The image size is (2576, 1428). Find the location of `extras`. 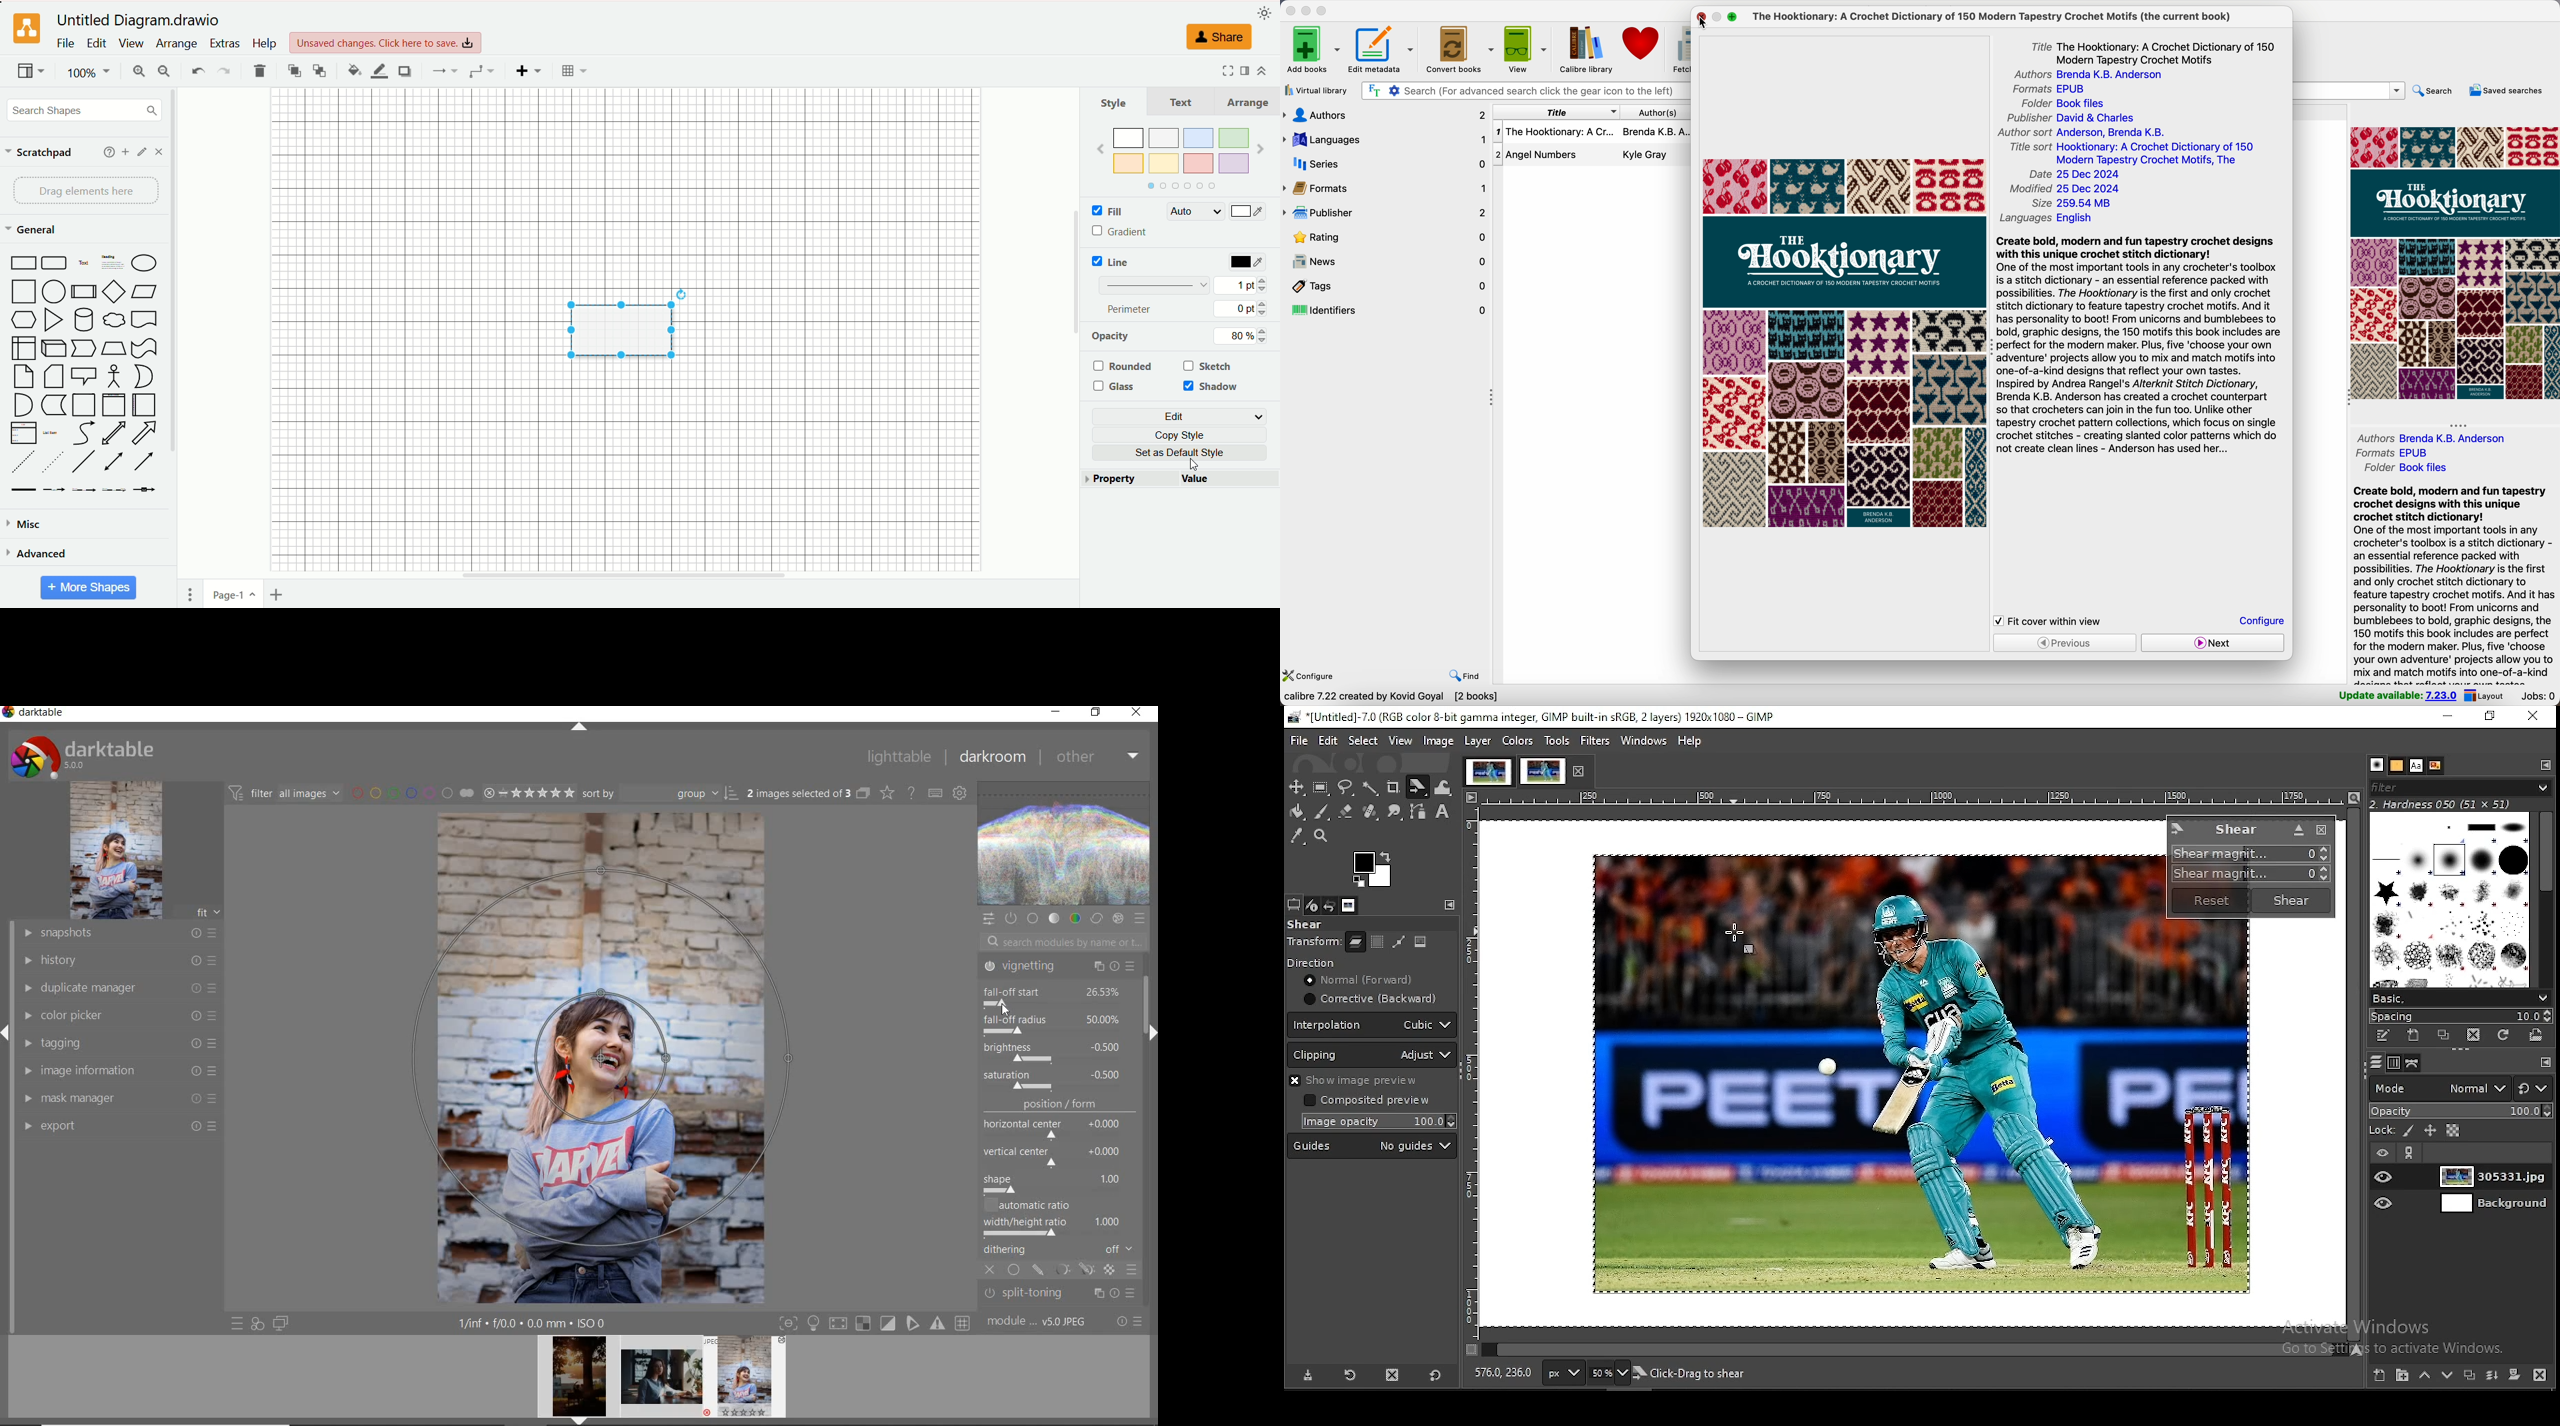

extras is located at coordinates (226, 43).